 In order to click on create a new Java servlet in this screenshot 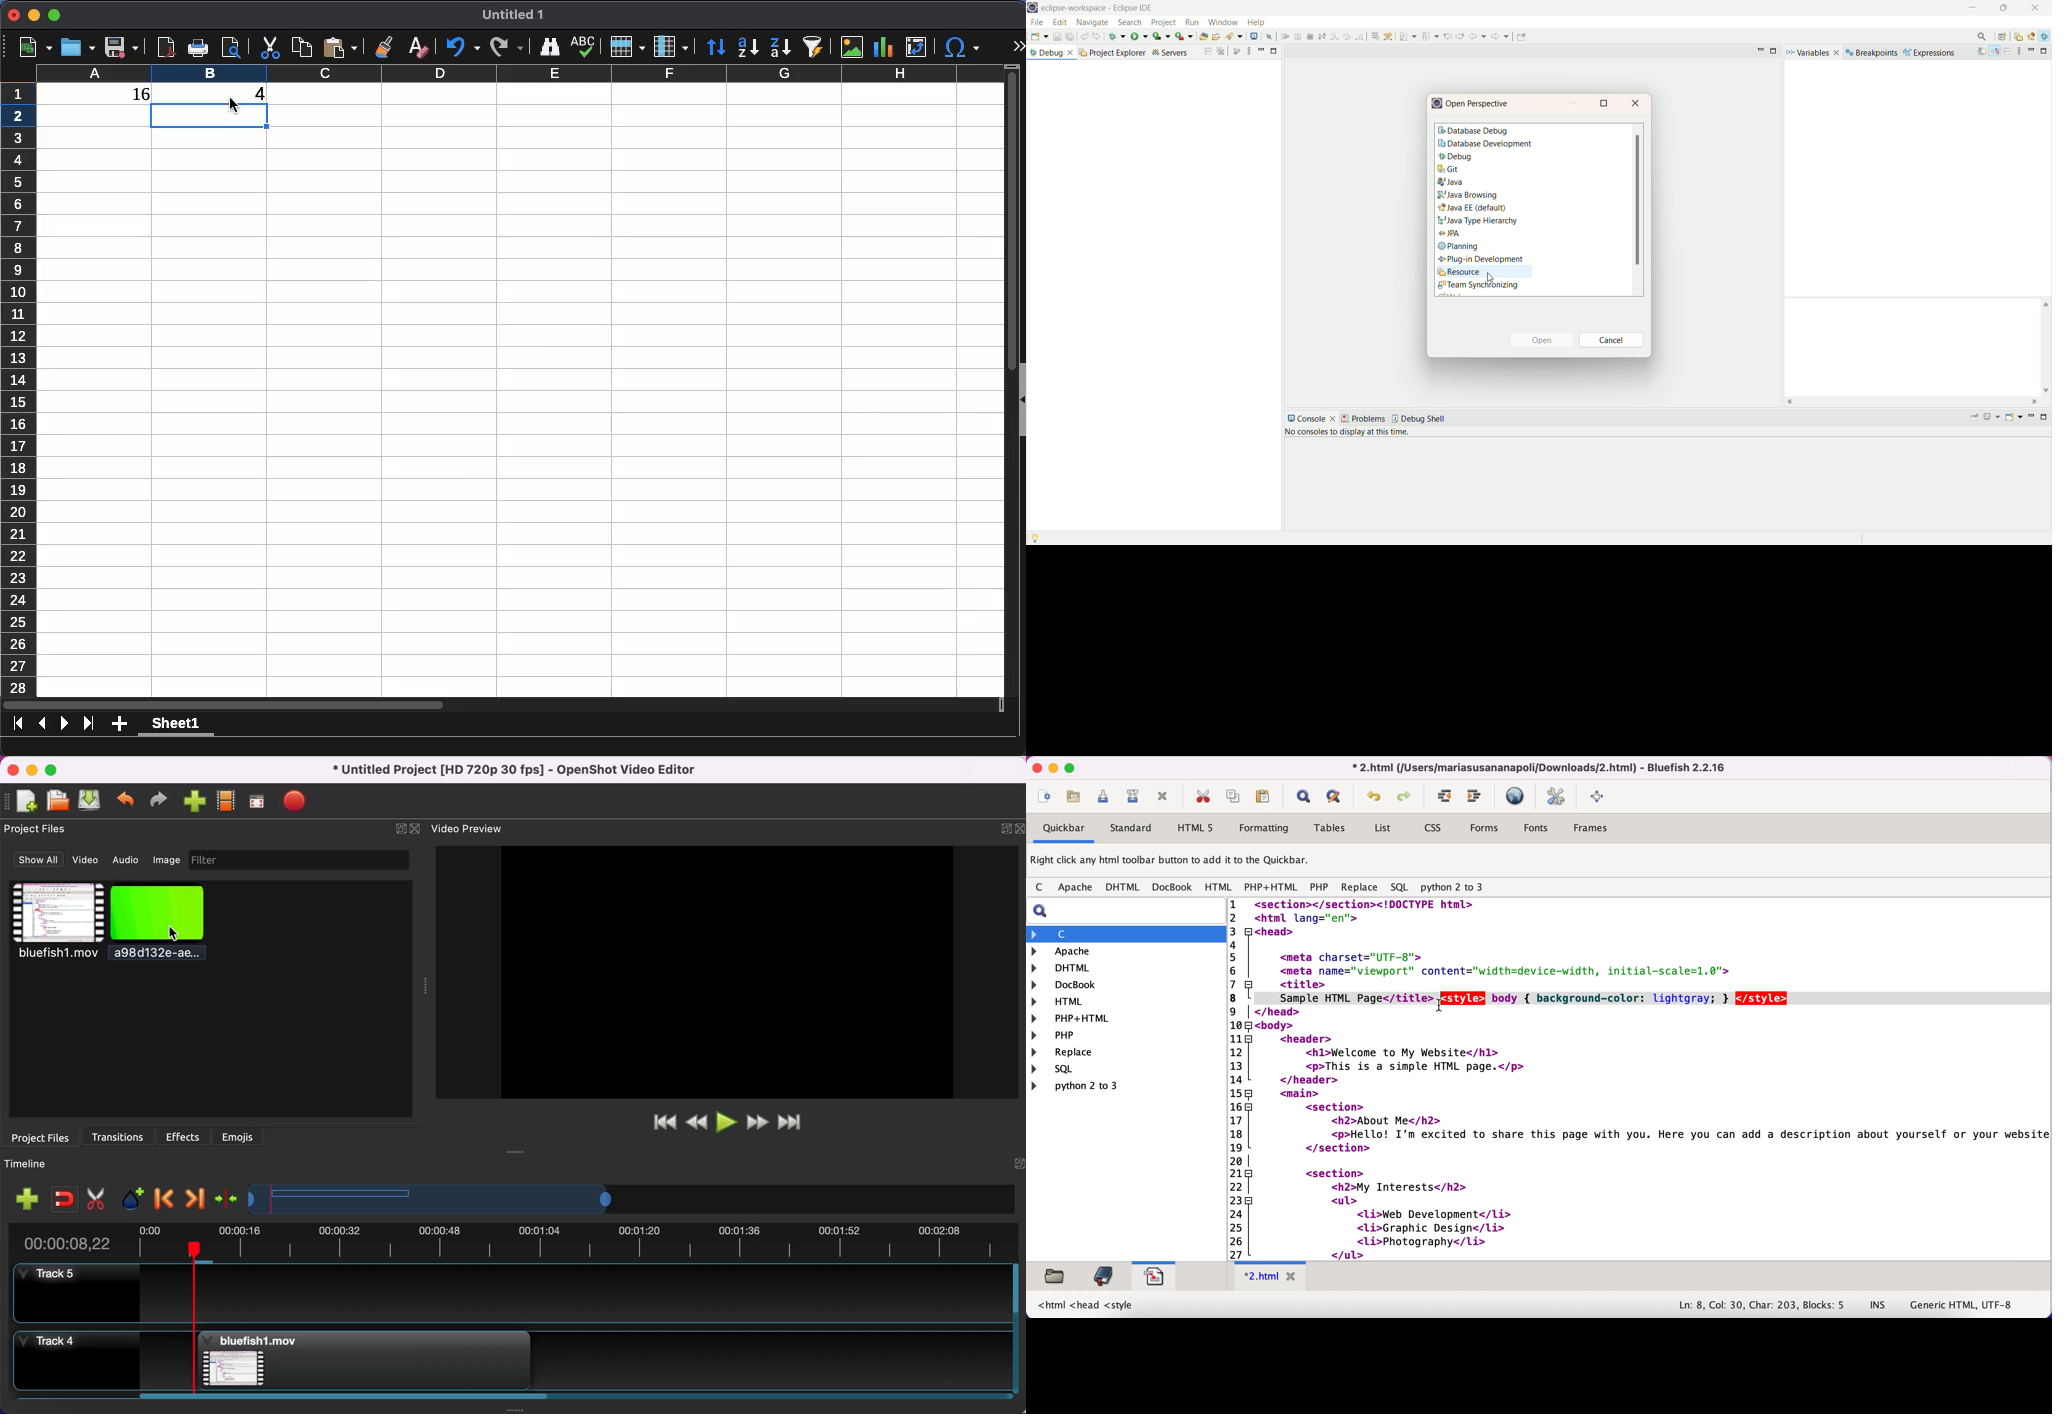, I will do `click(1231, 37)`.